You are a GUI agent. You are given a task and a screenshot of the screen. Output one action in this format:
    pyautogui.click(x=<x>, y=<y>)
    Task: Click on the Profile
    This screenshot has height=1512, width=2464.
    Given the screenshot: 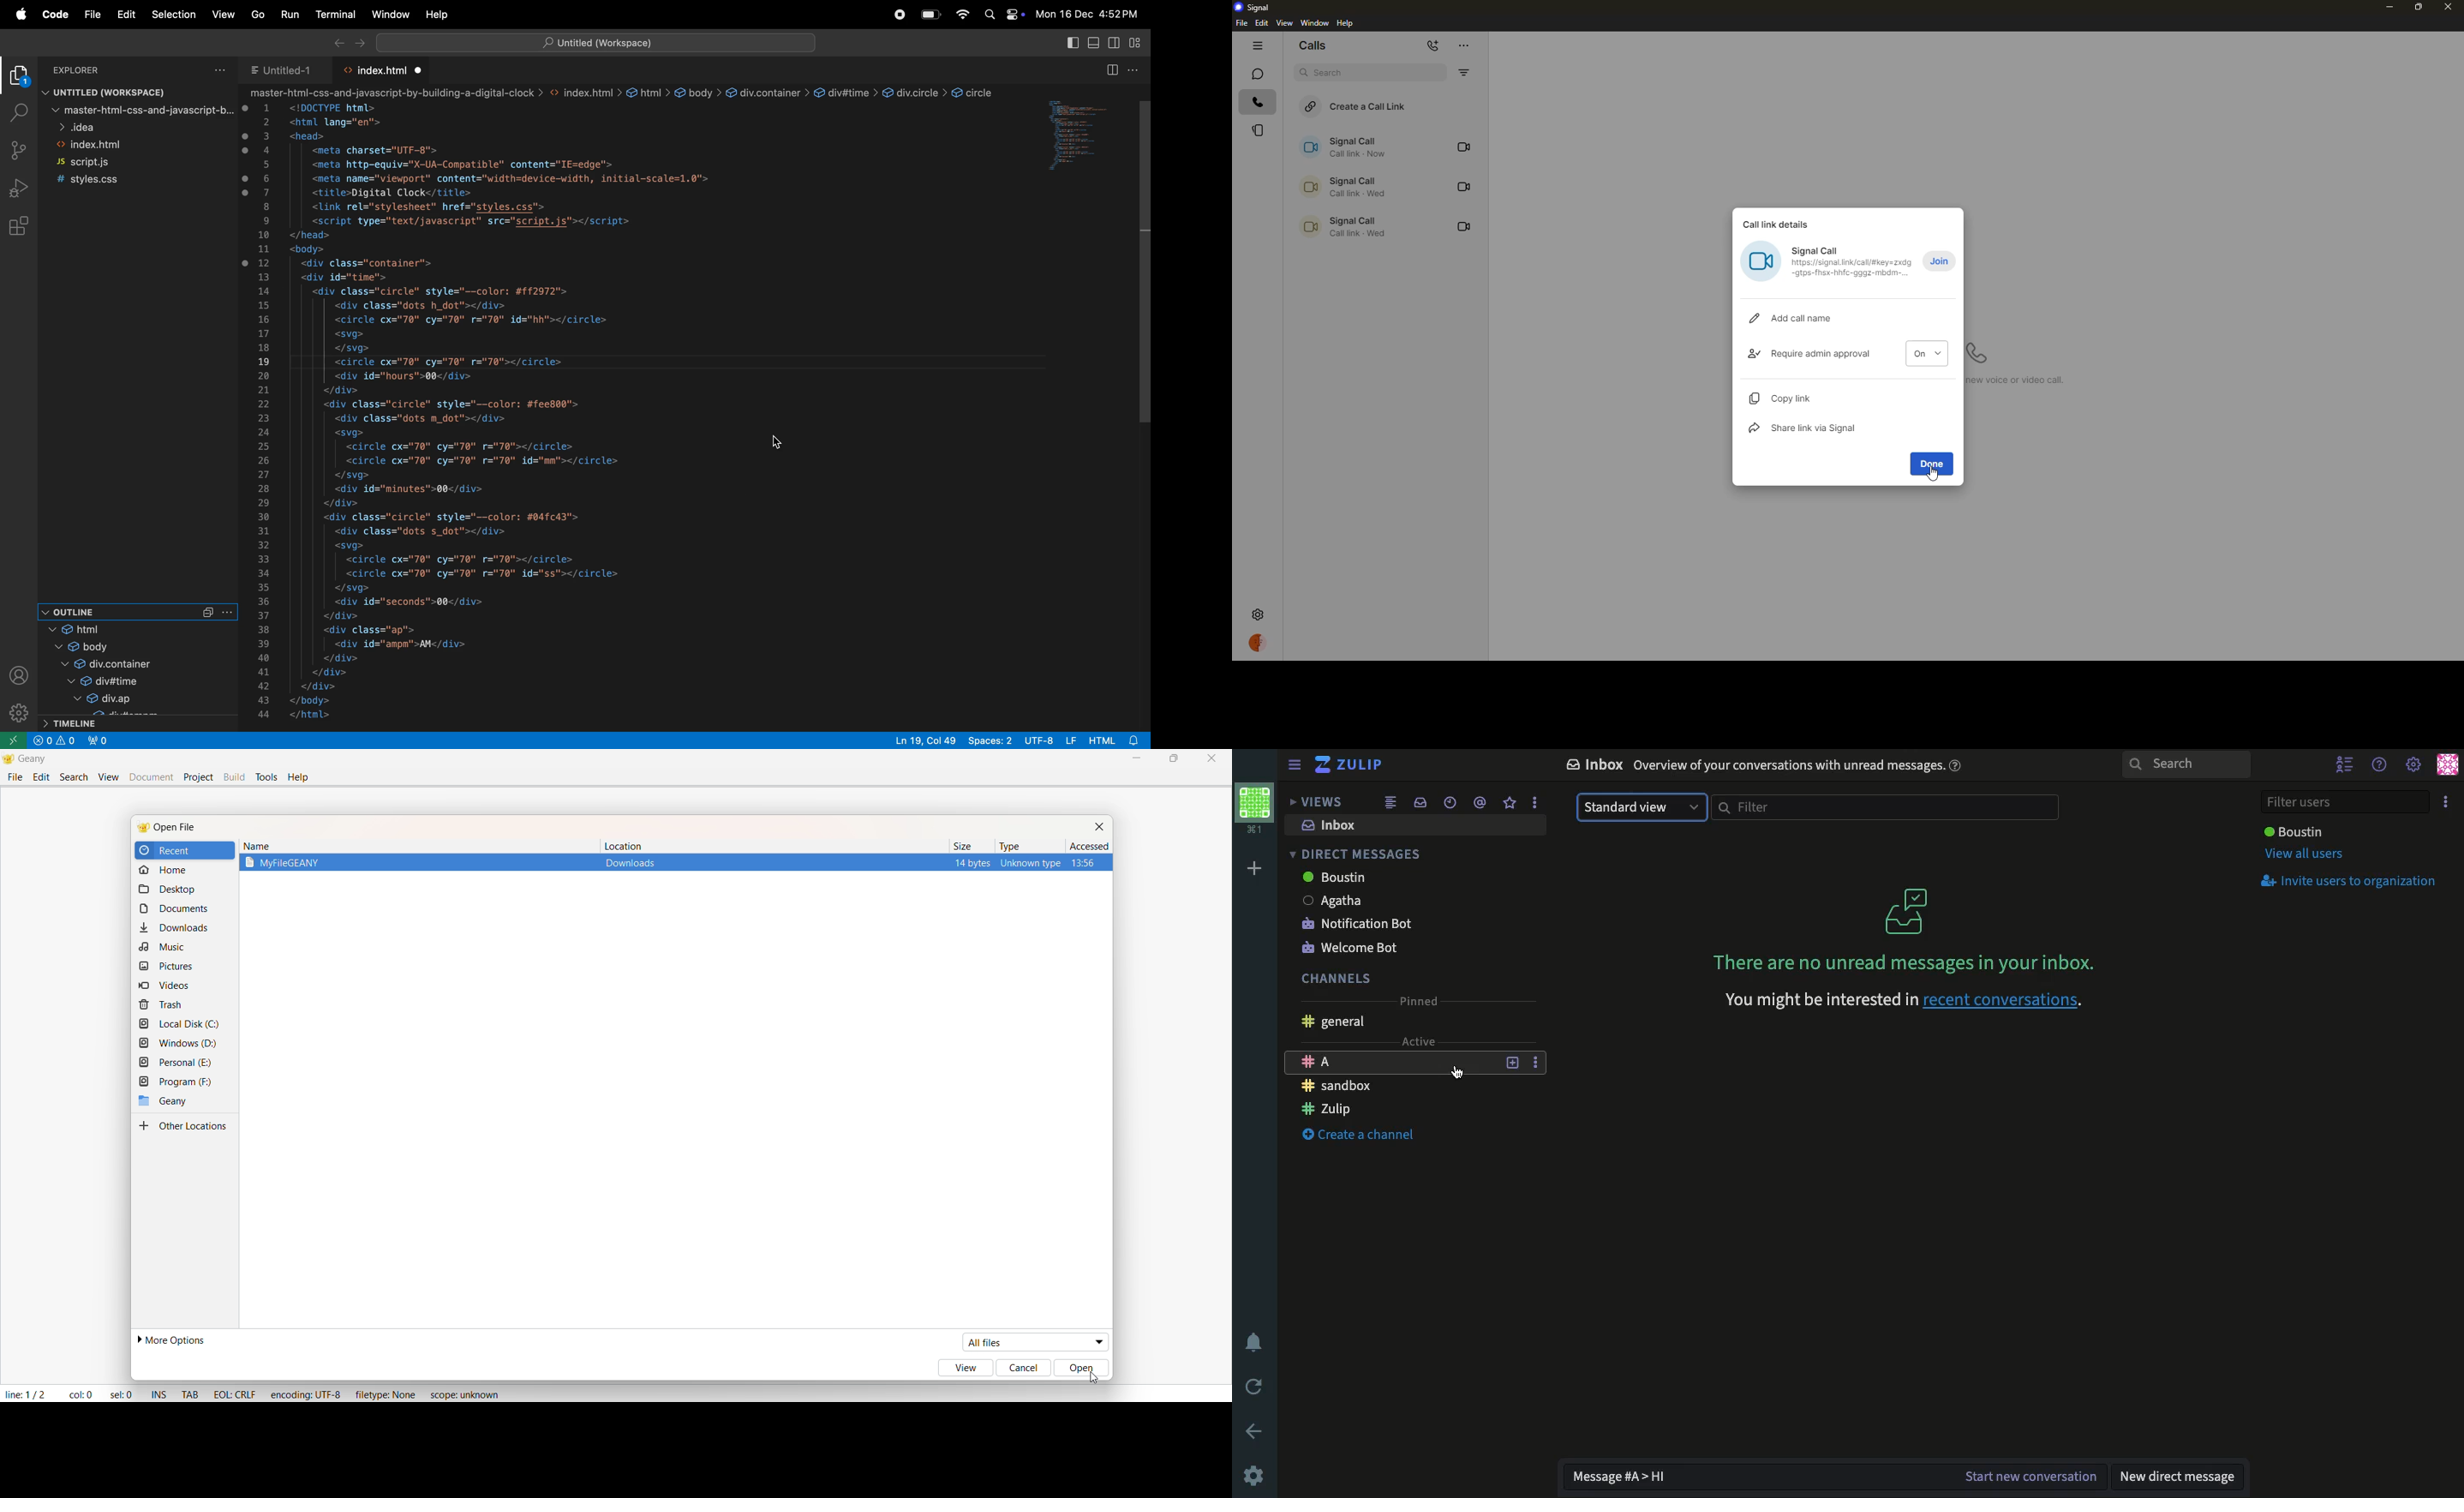 What is the action you would take?
    pyautogui.click(x=1253, y=806)
    